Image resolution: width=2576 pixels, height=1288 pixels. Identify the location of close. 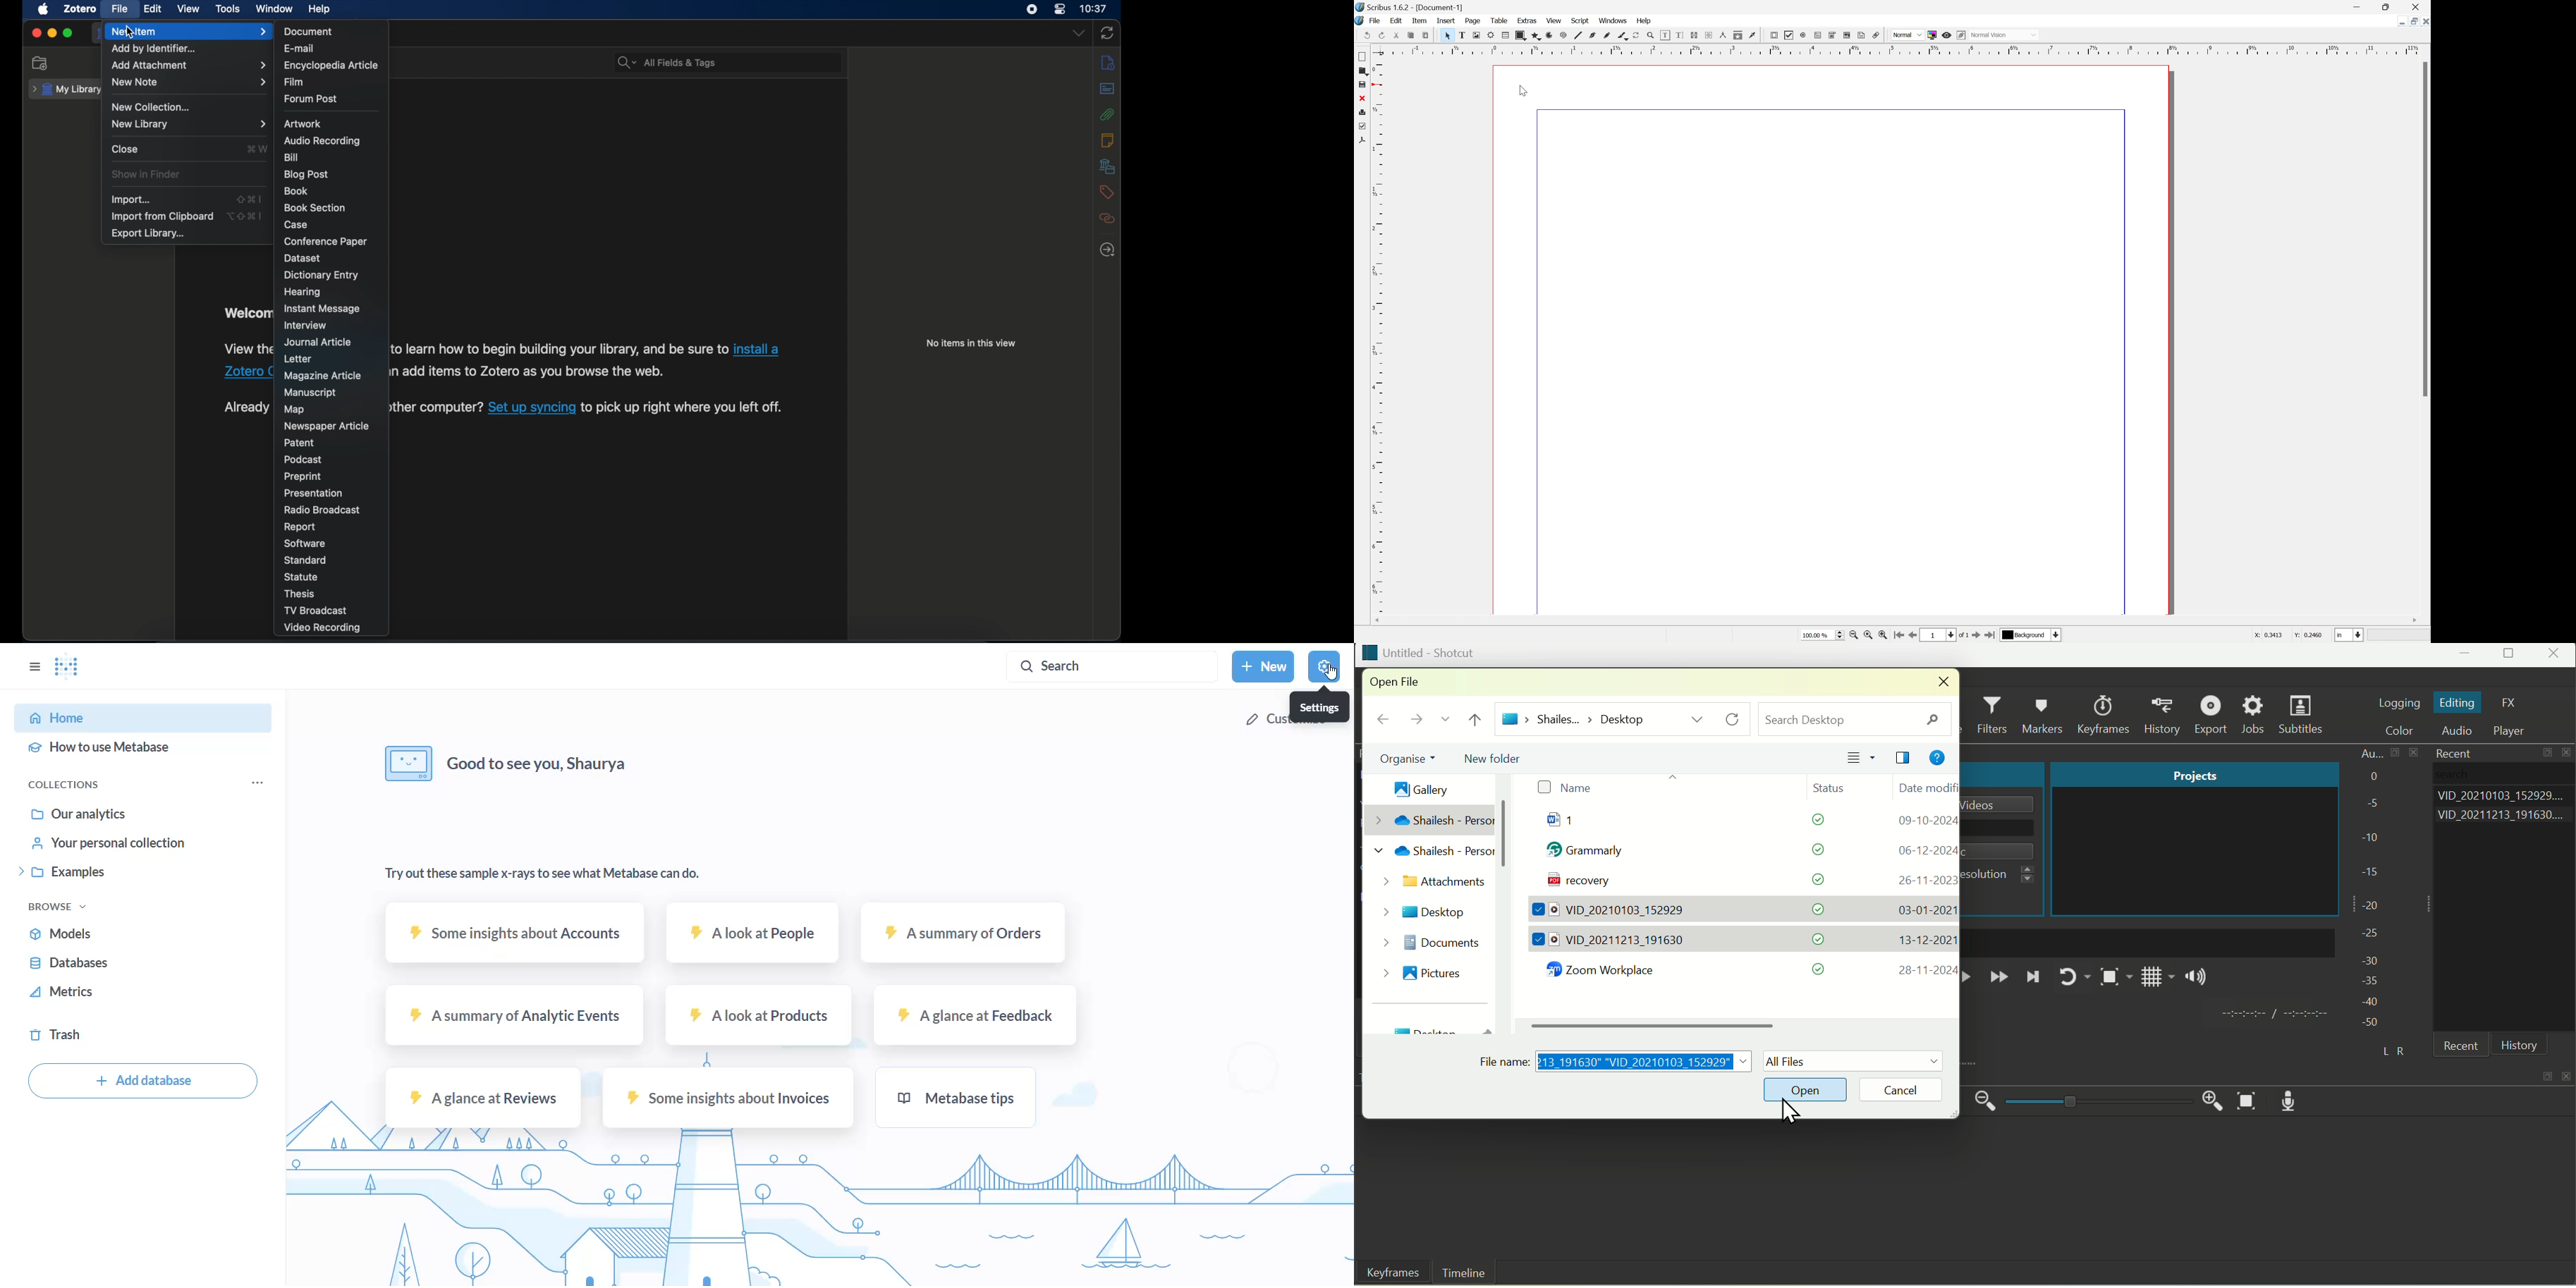
(1365, 97).